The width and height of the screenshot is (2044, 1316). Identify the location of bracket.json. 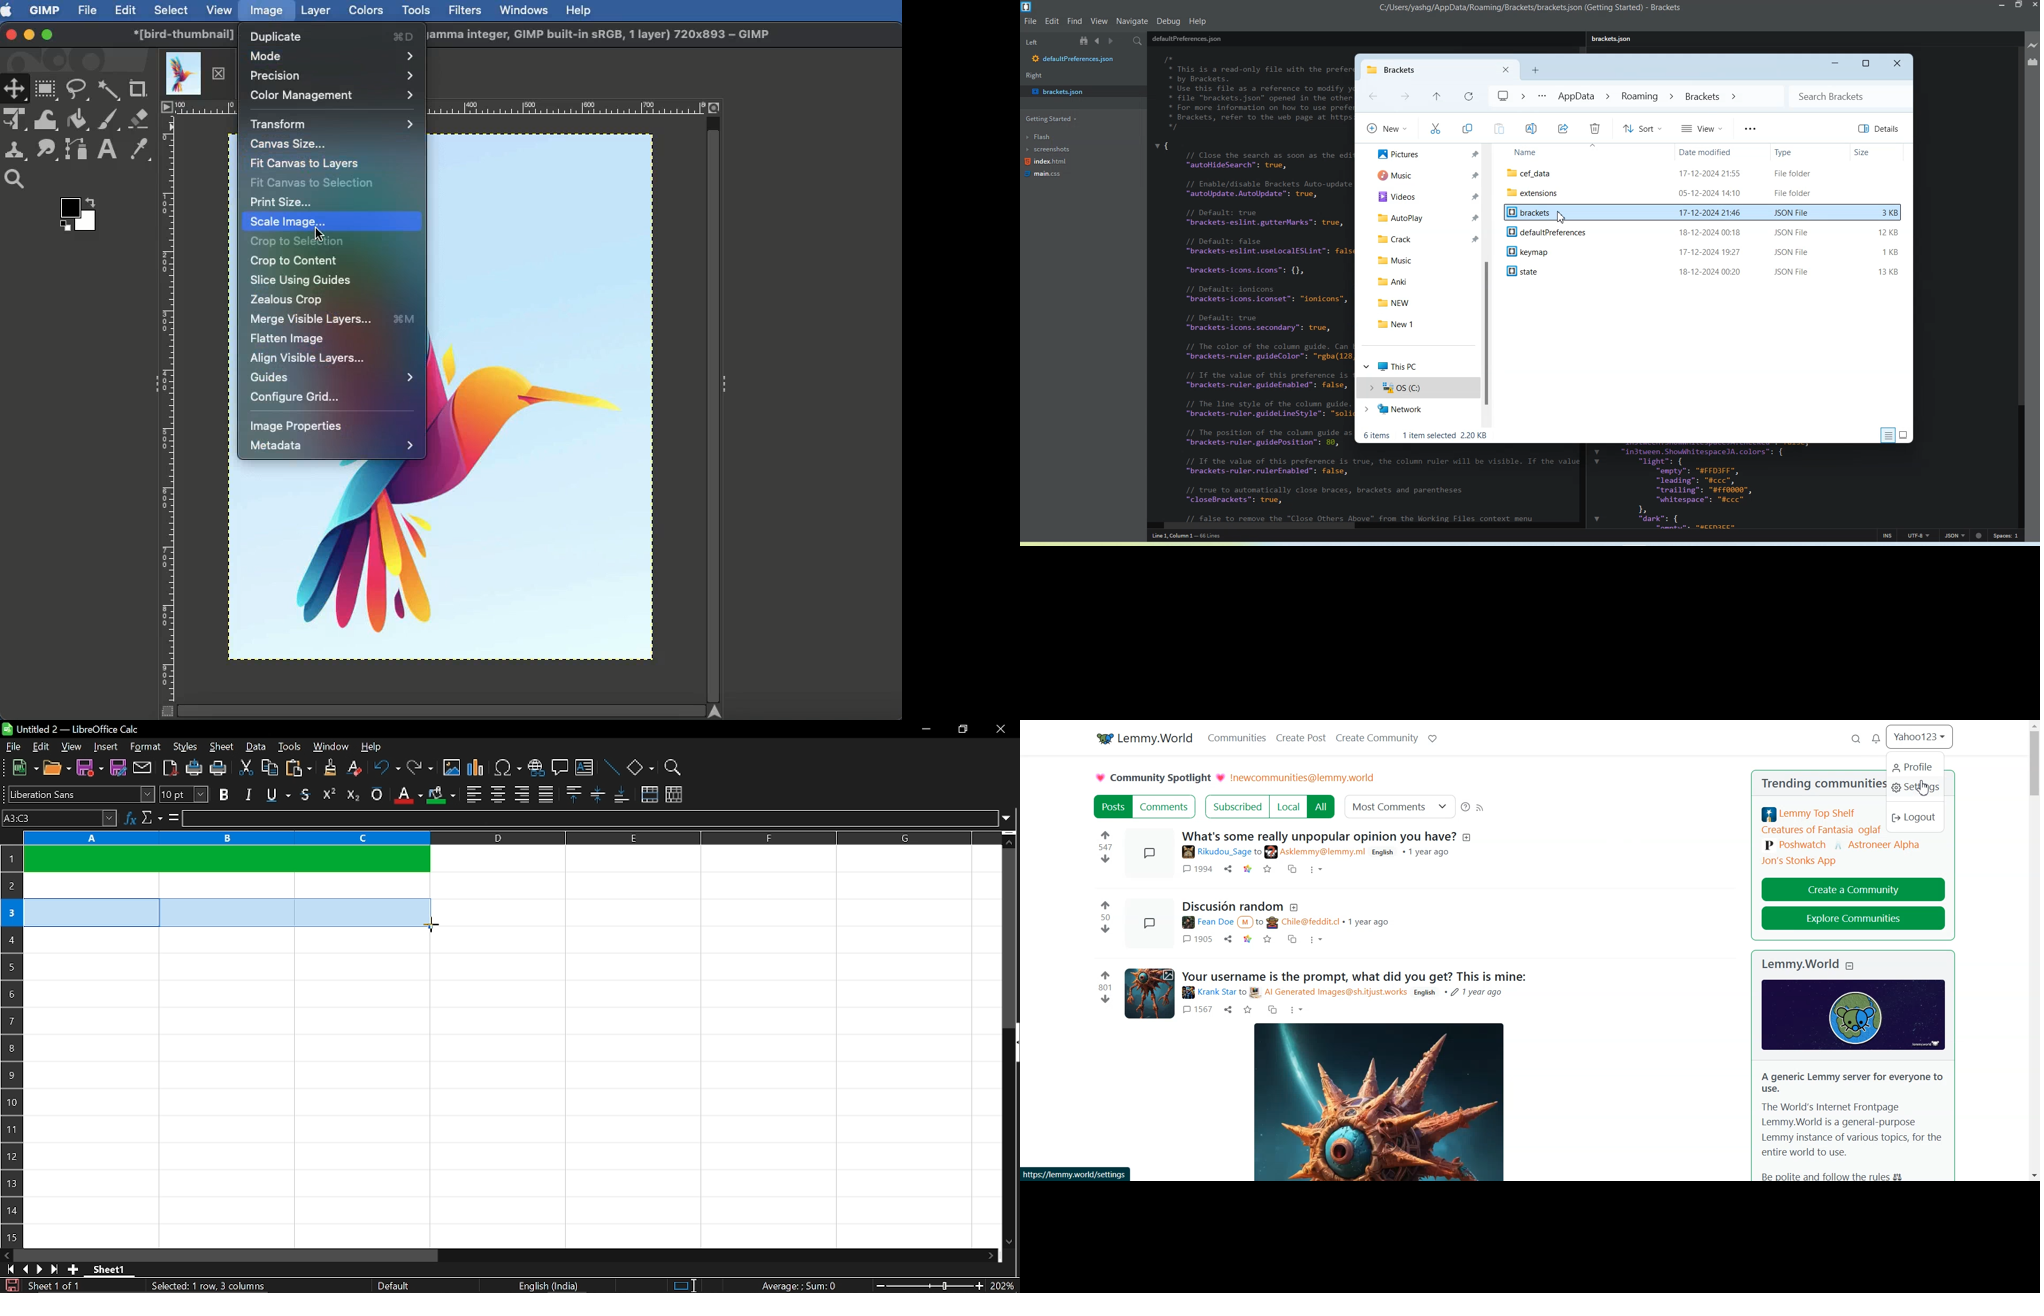
(1080, 91).